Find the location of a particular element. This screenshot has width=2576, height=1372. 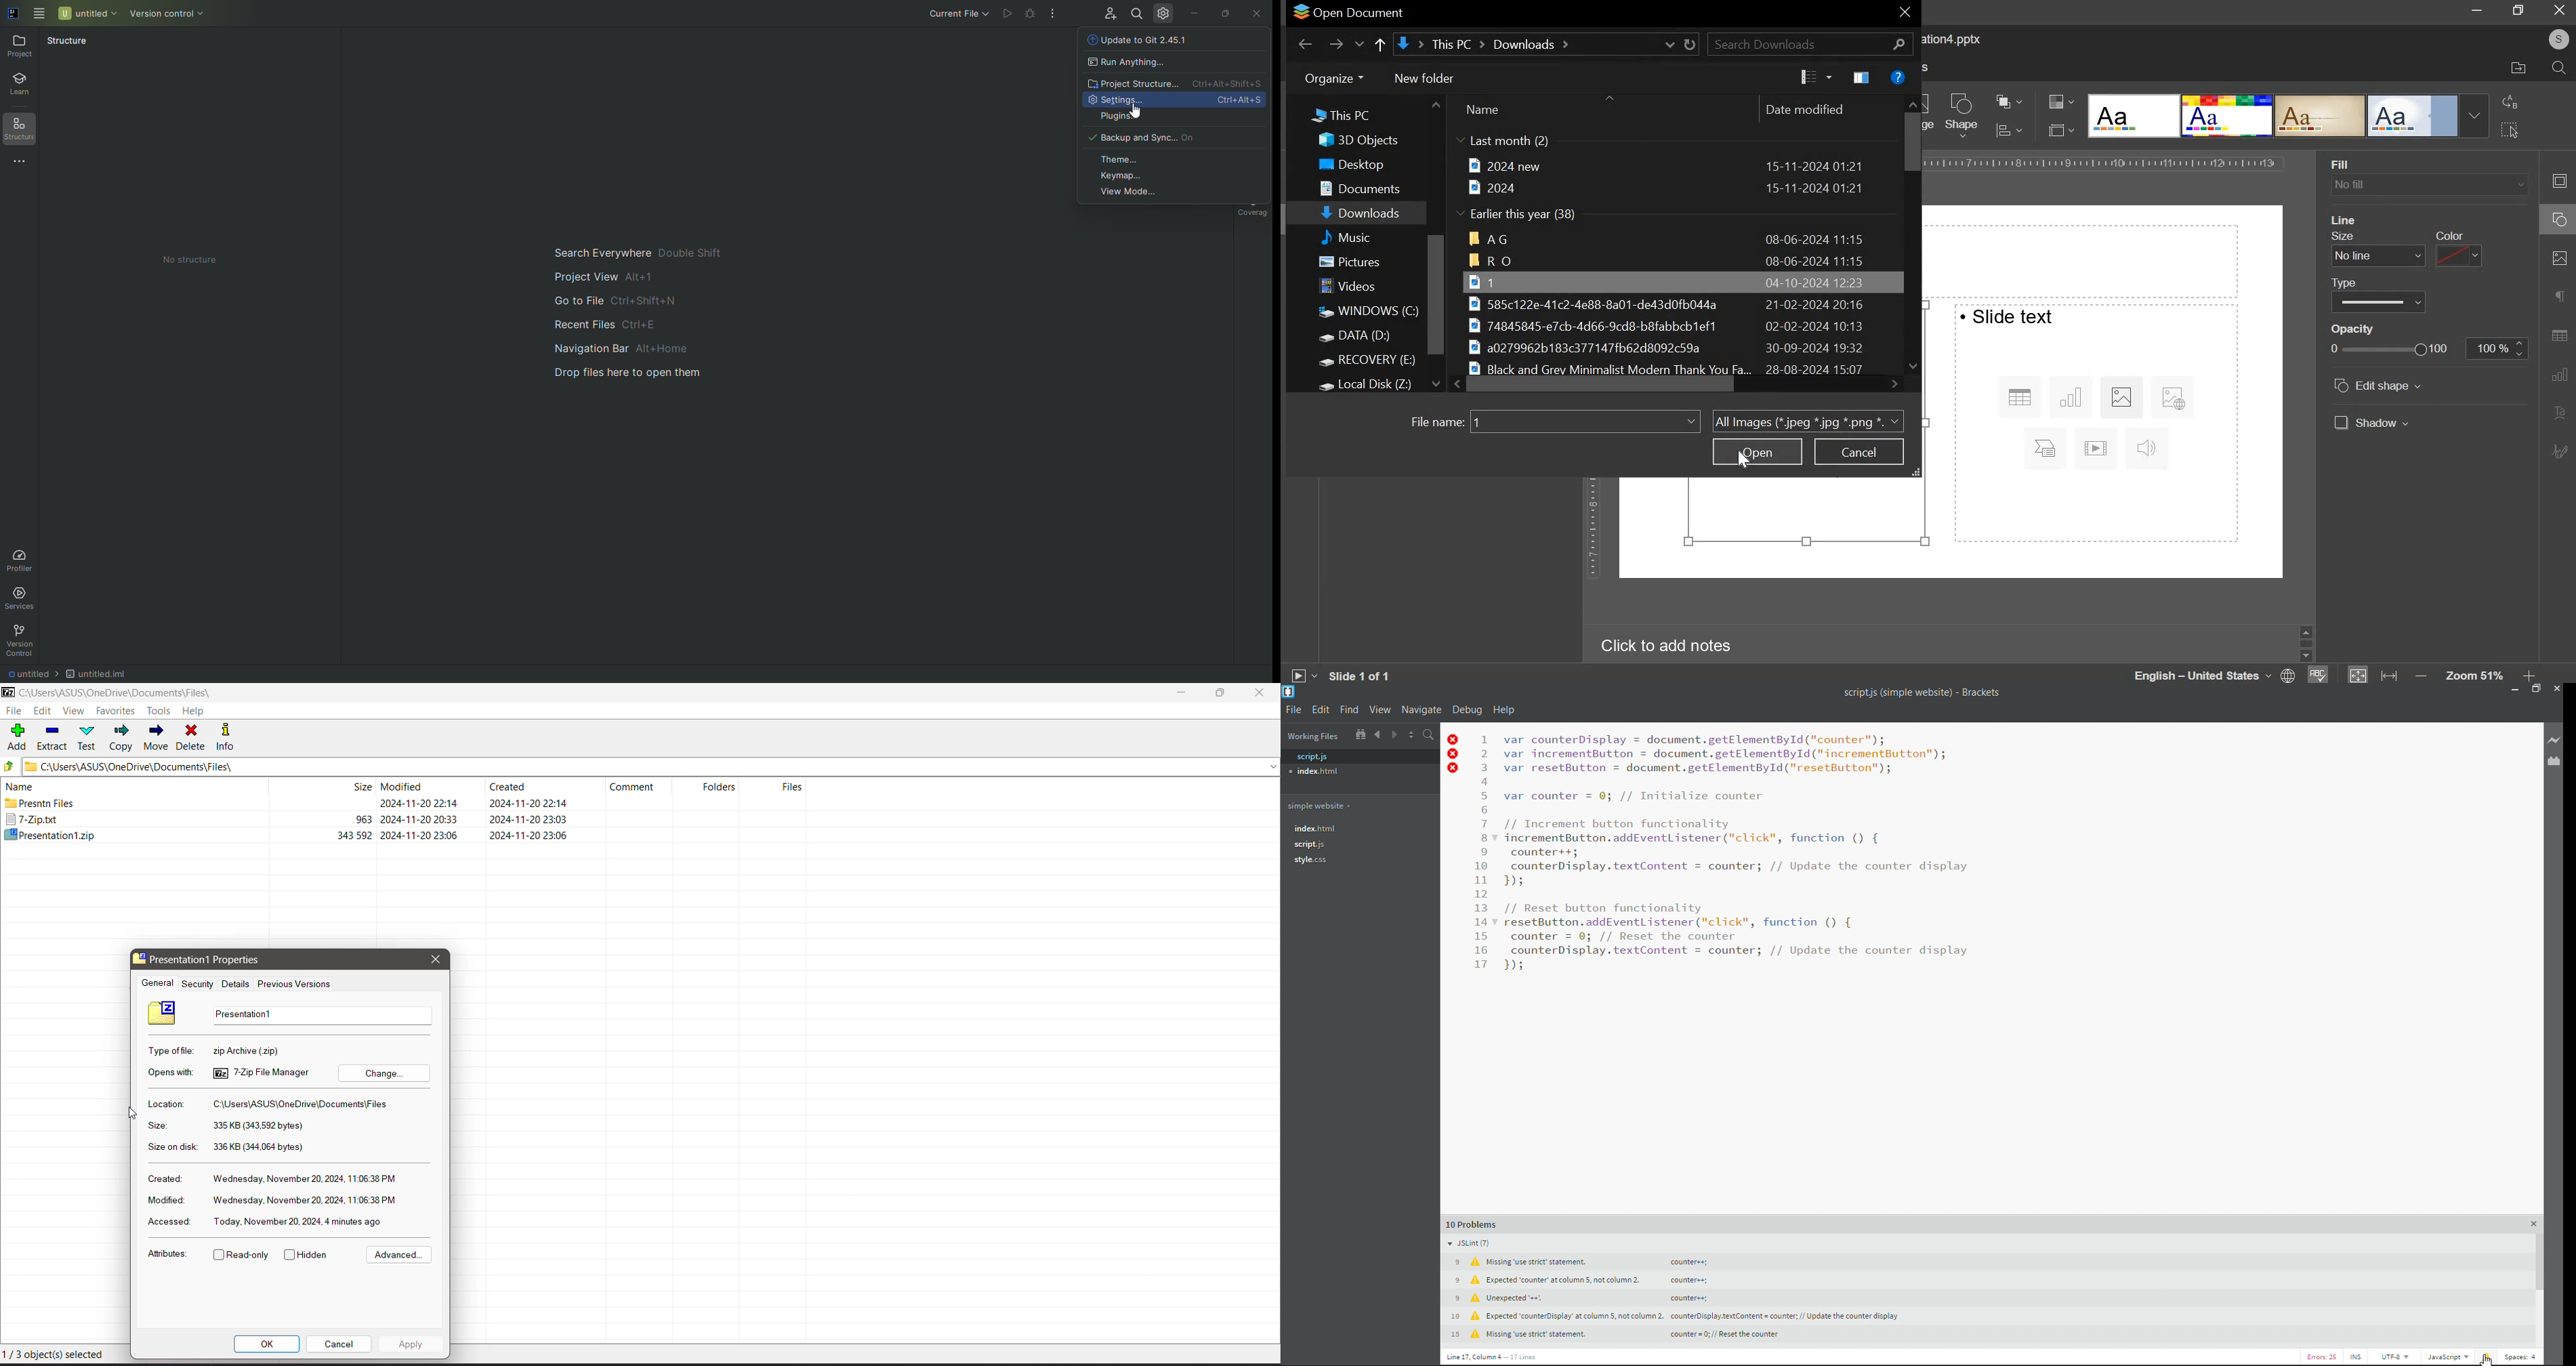

Location of the selected file is located at coordinates (303, 1106).